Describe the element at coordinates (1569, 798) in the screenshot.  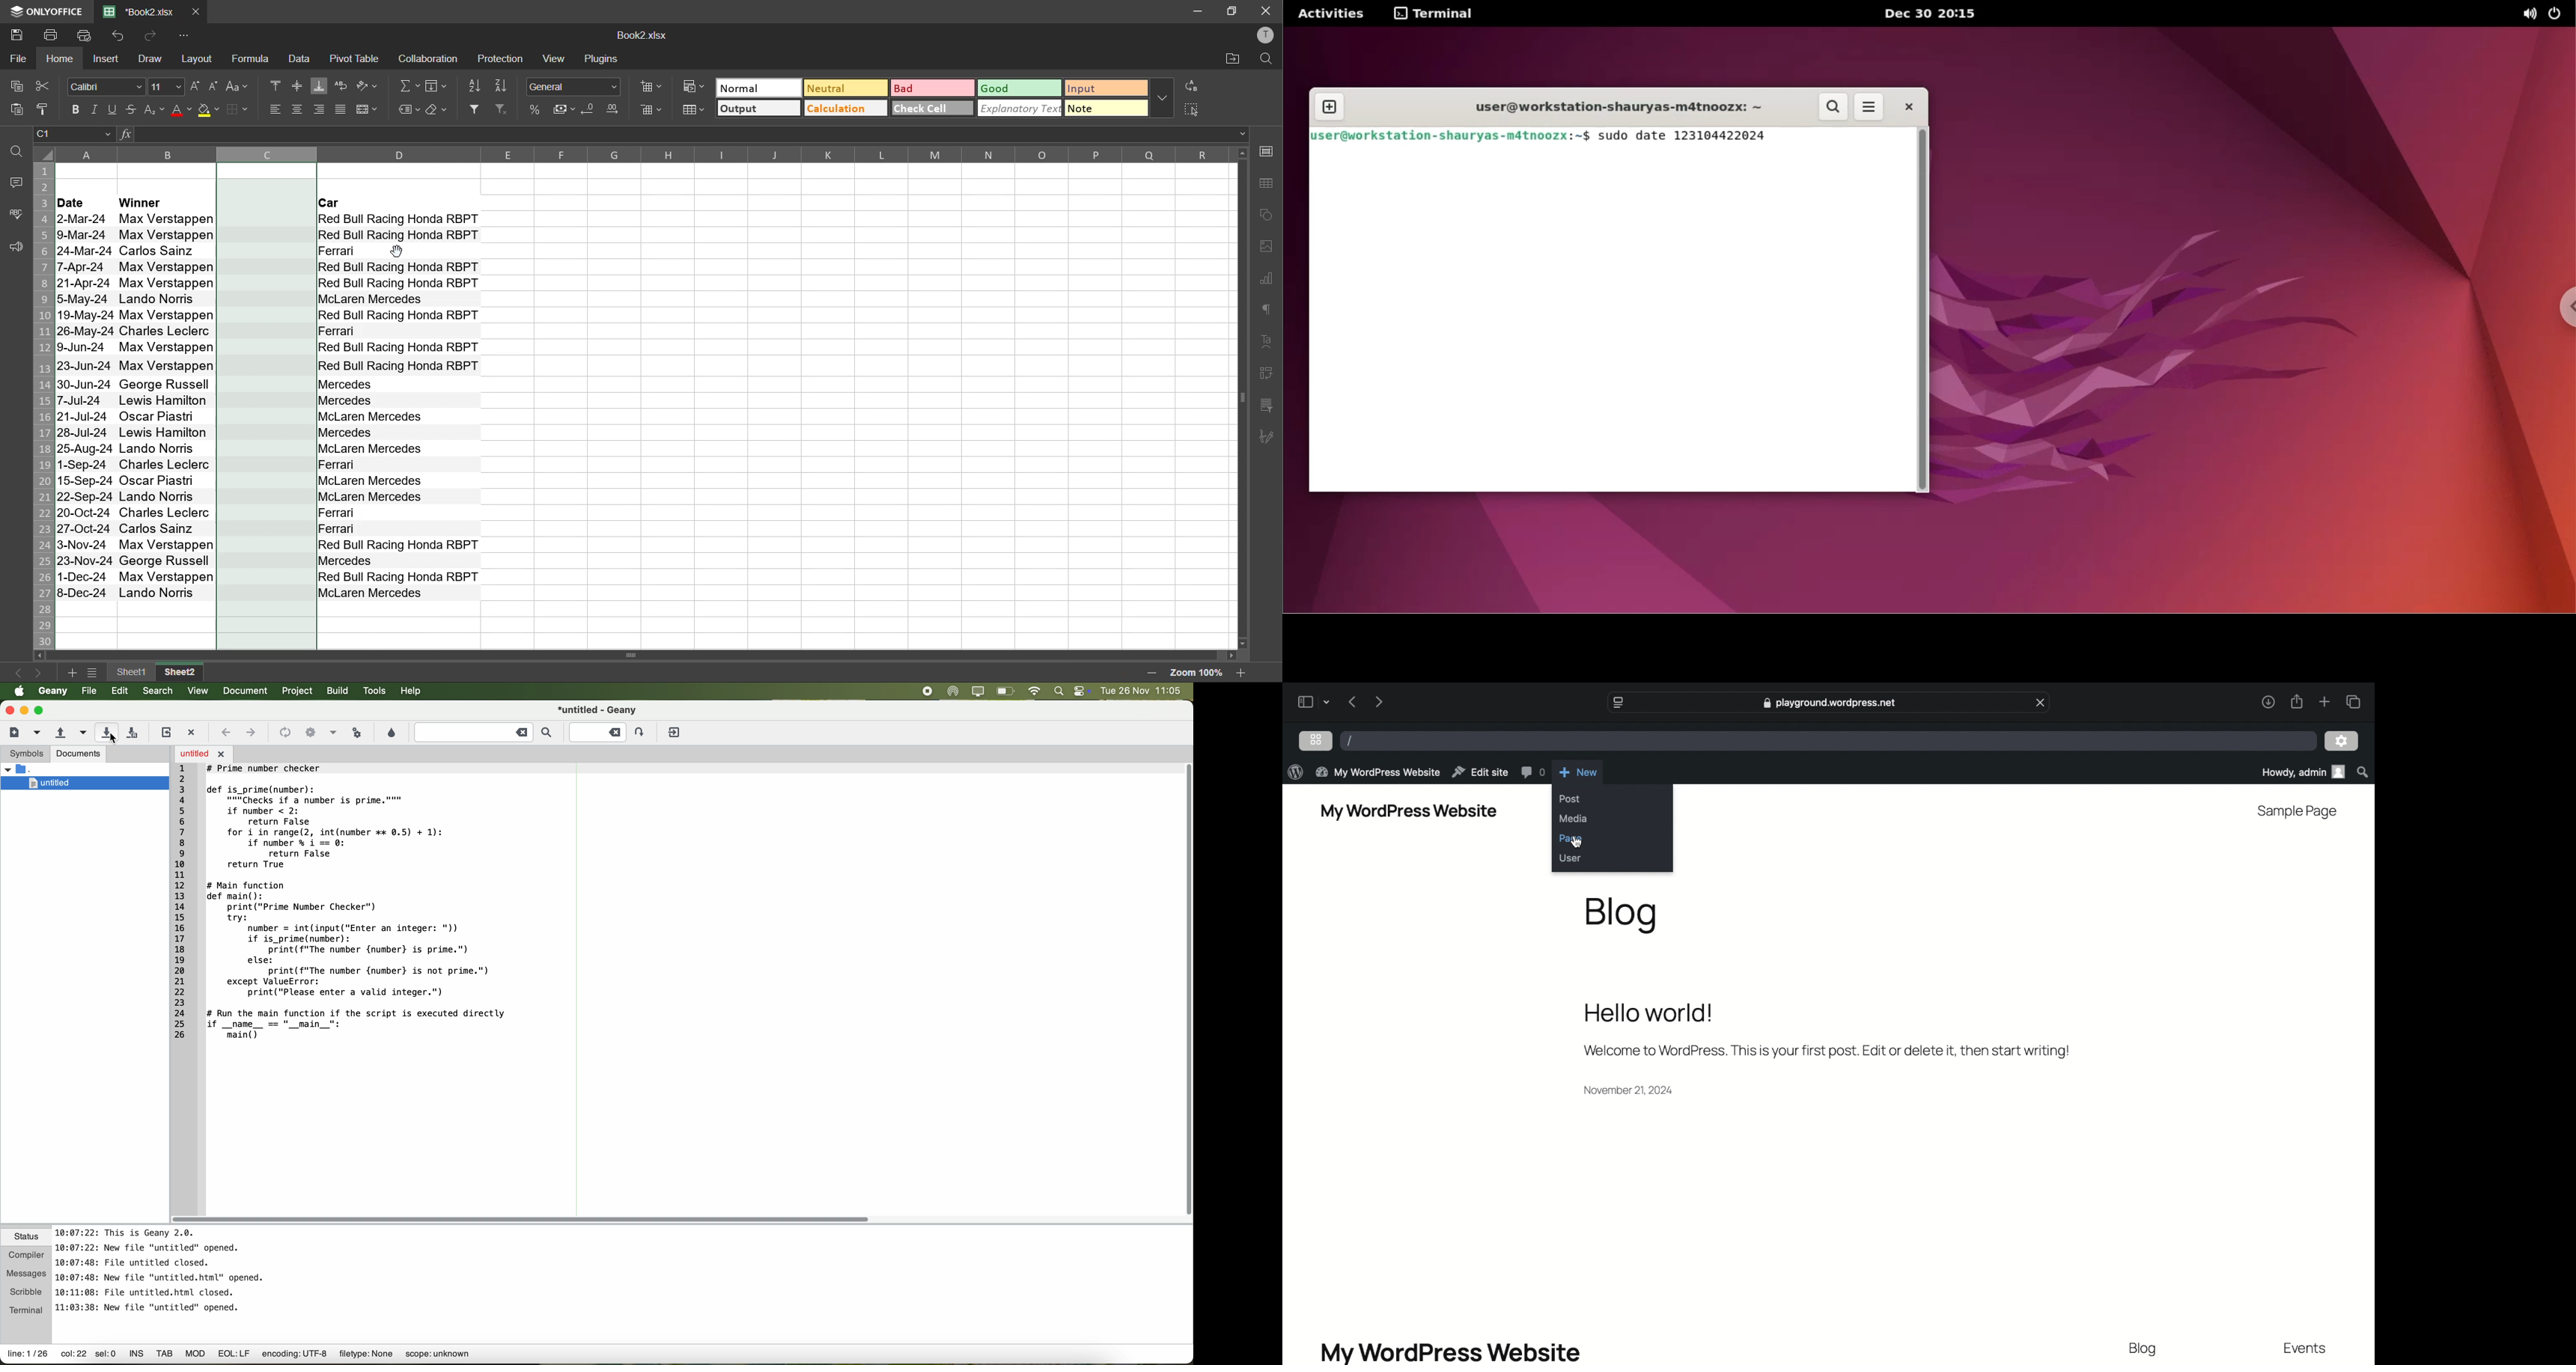
I see `post` at that location.